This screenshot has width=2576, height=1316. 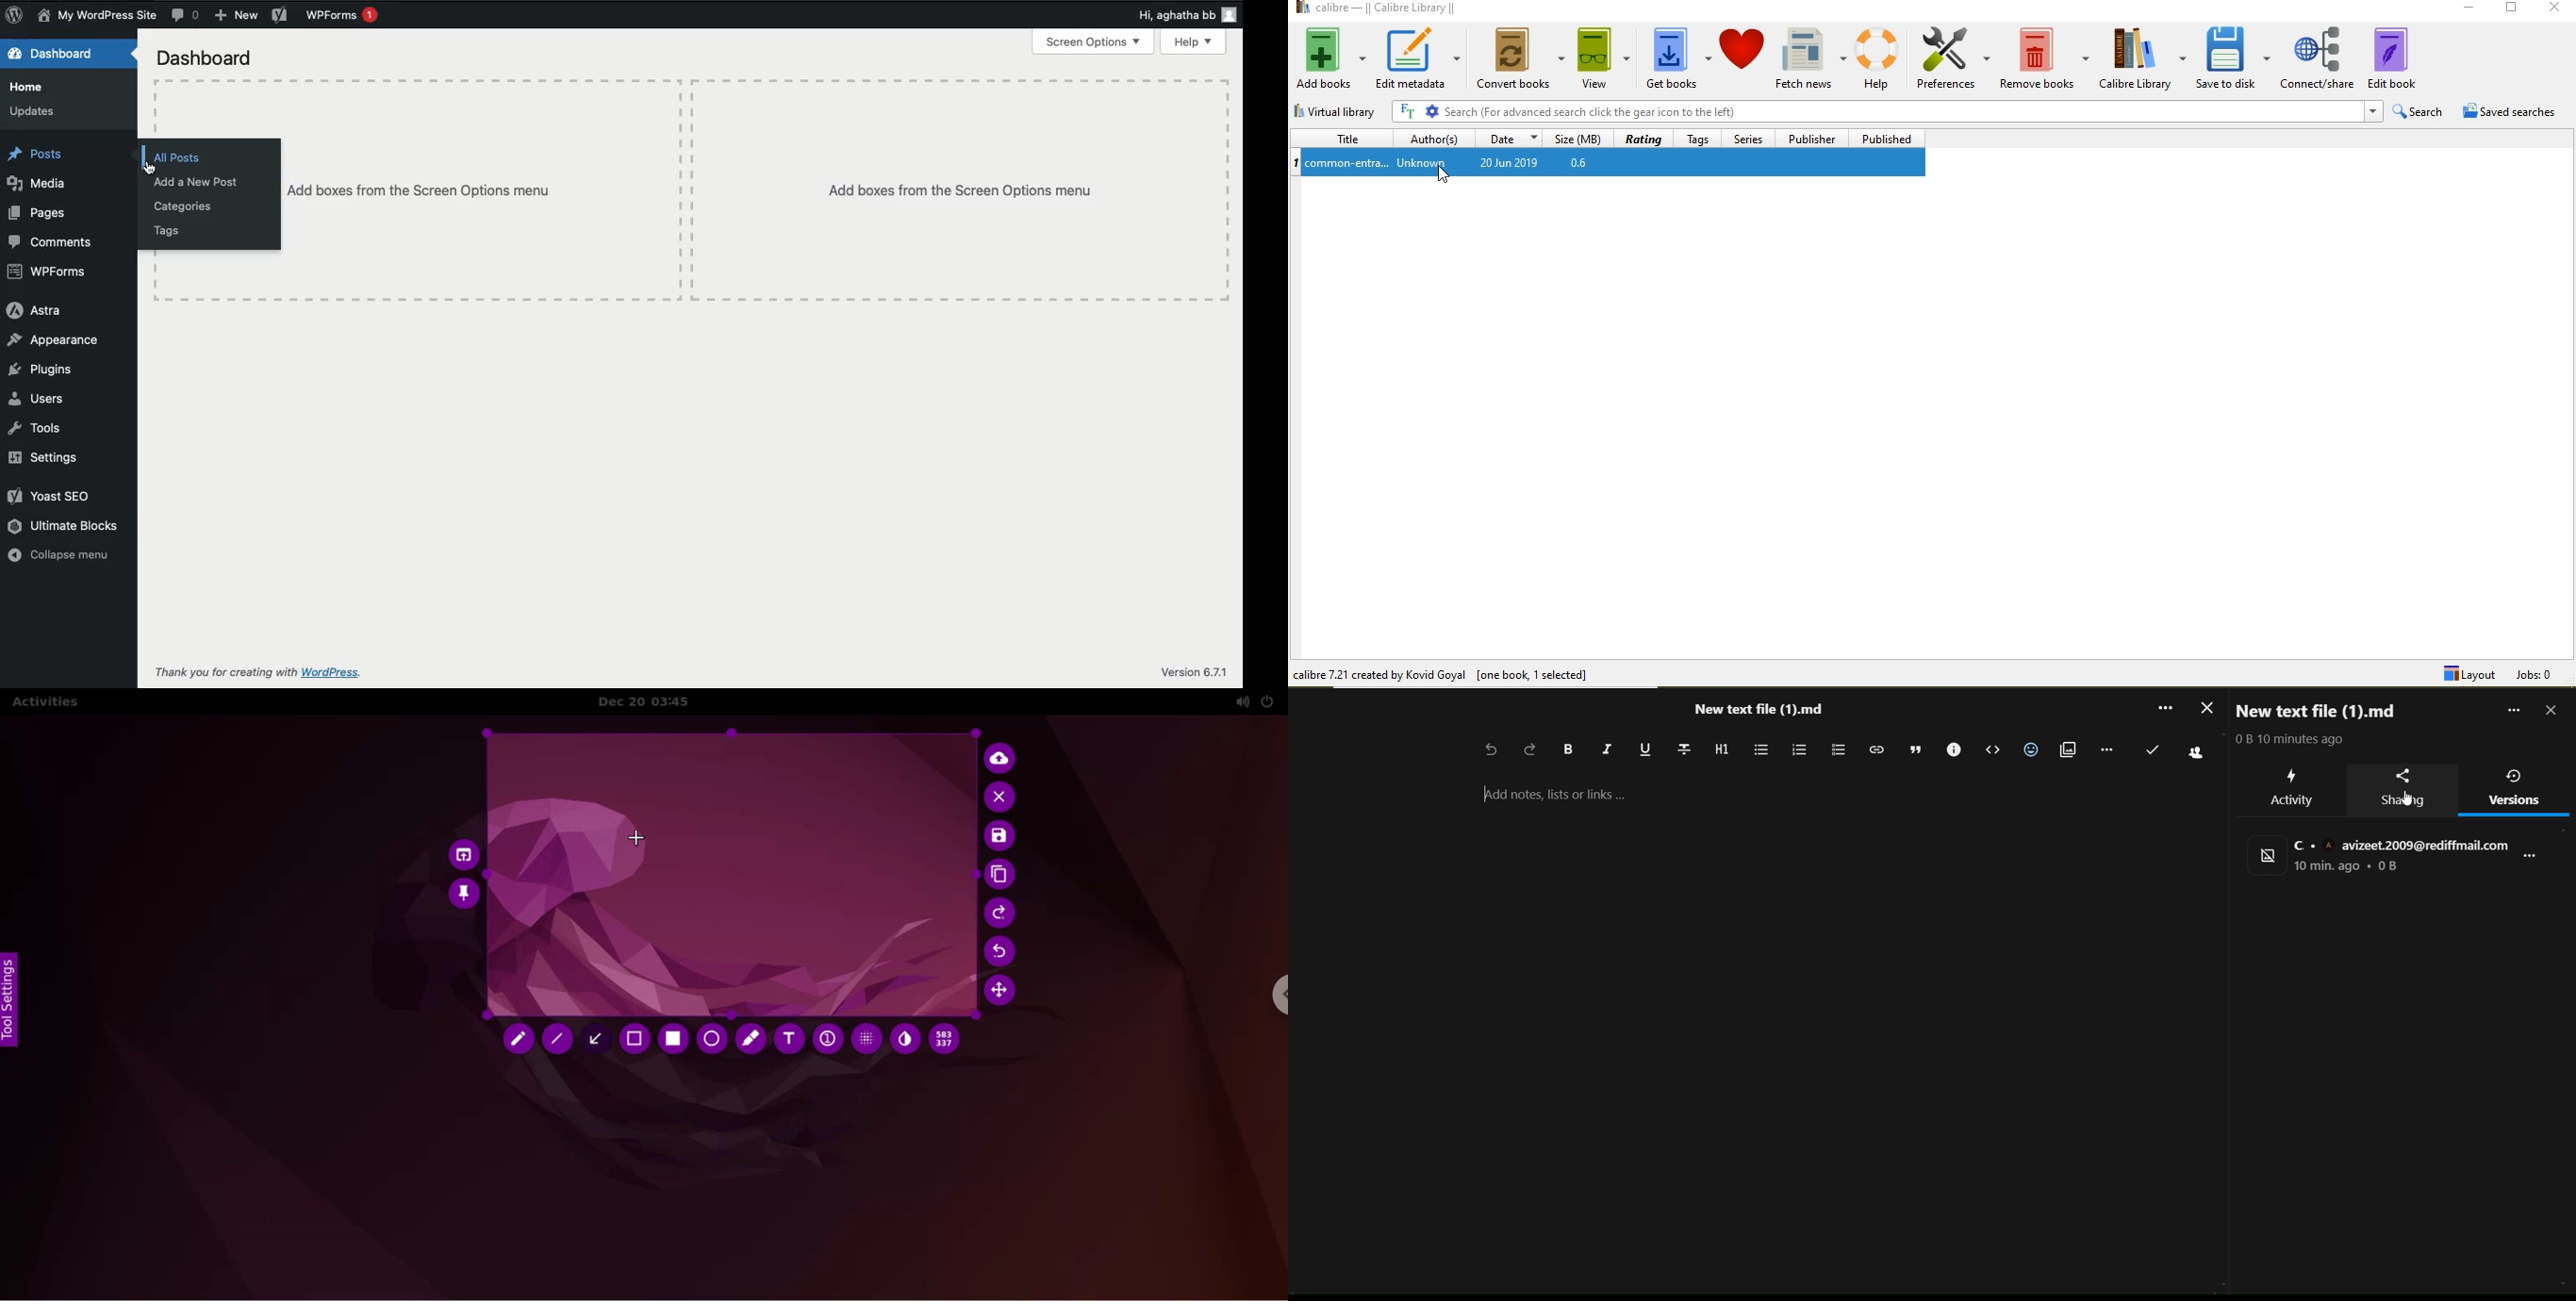 What do you see at coordinates (1002, 798) in the screenshot?
I see `cancel capture` at bounding box center [1002, 798].